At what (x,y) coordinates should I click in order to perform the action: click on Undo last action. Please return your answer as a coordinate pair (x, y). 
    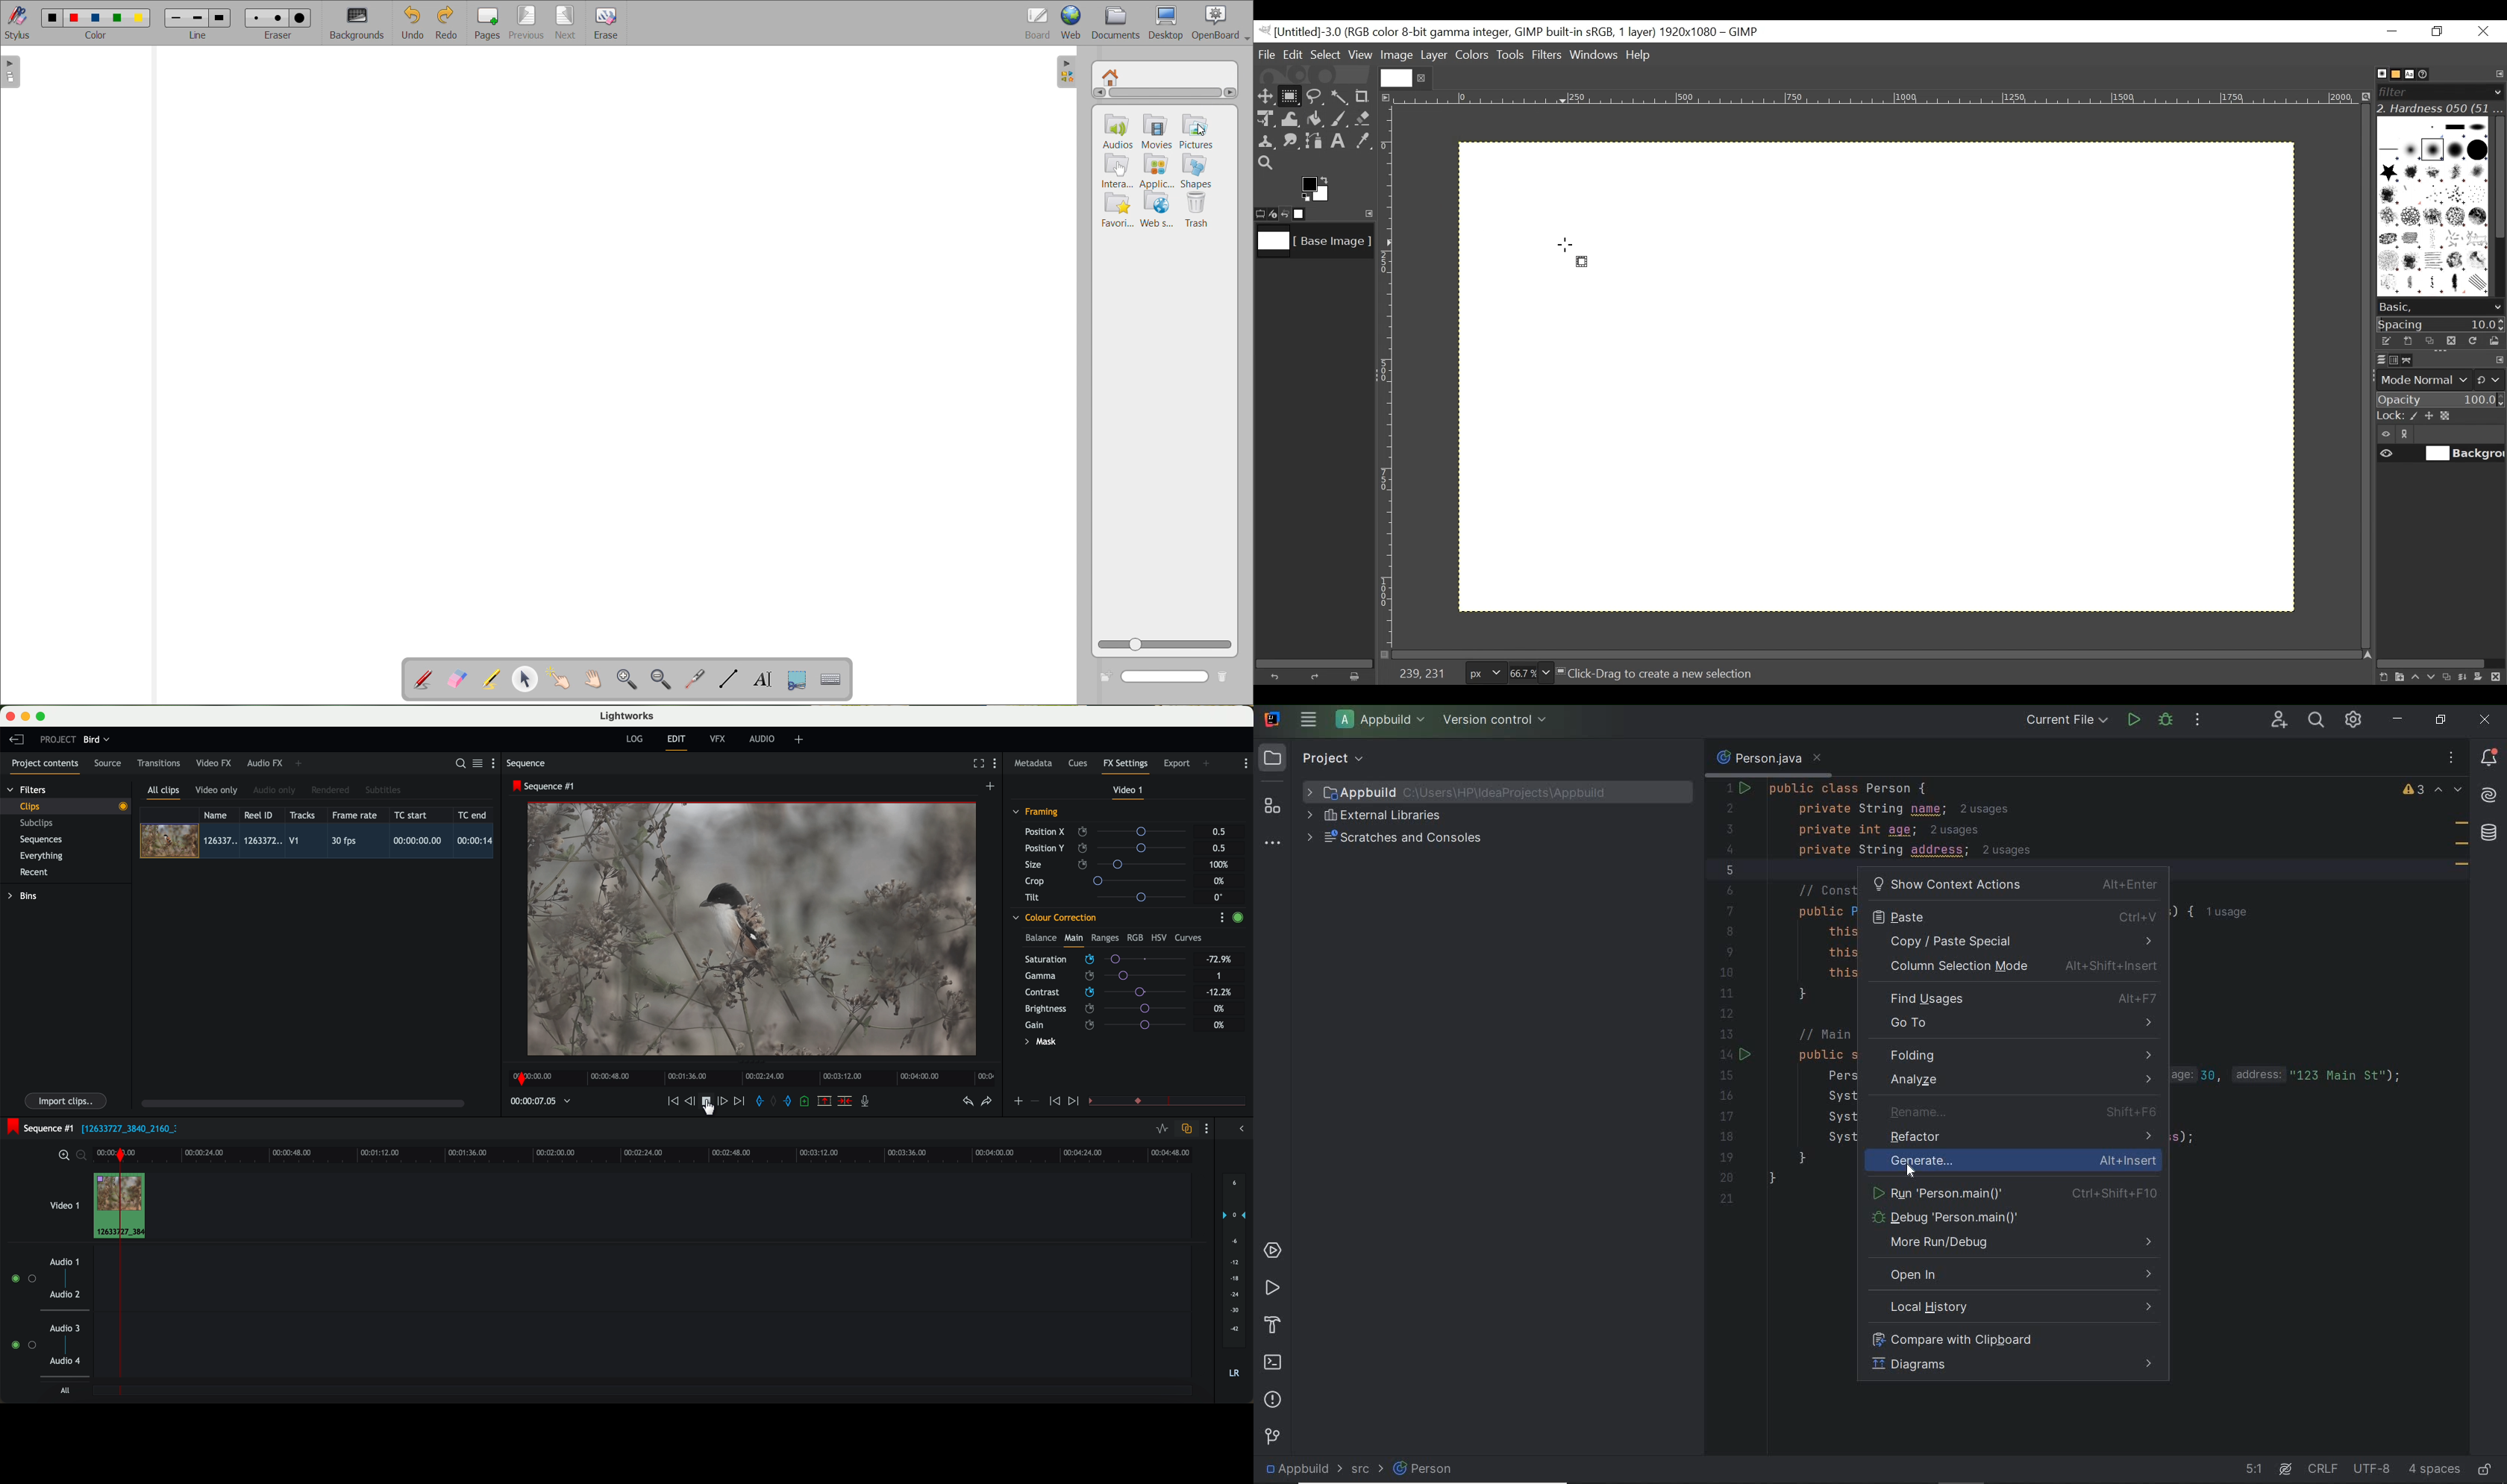
    Looking at the image, I should click on (1285, 213).